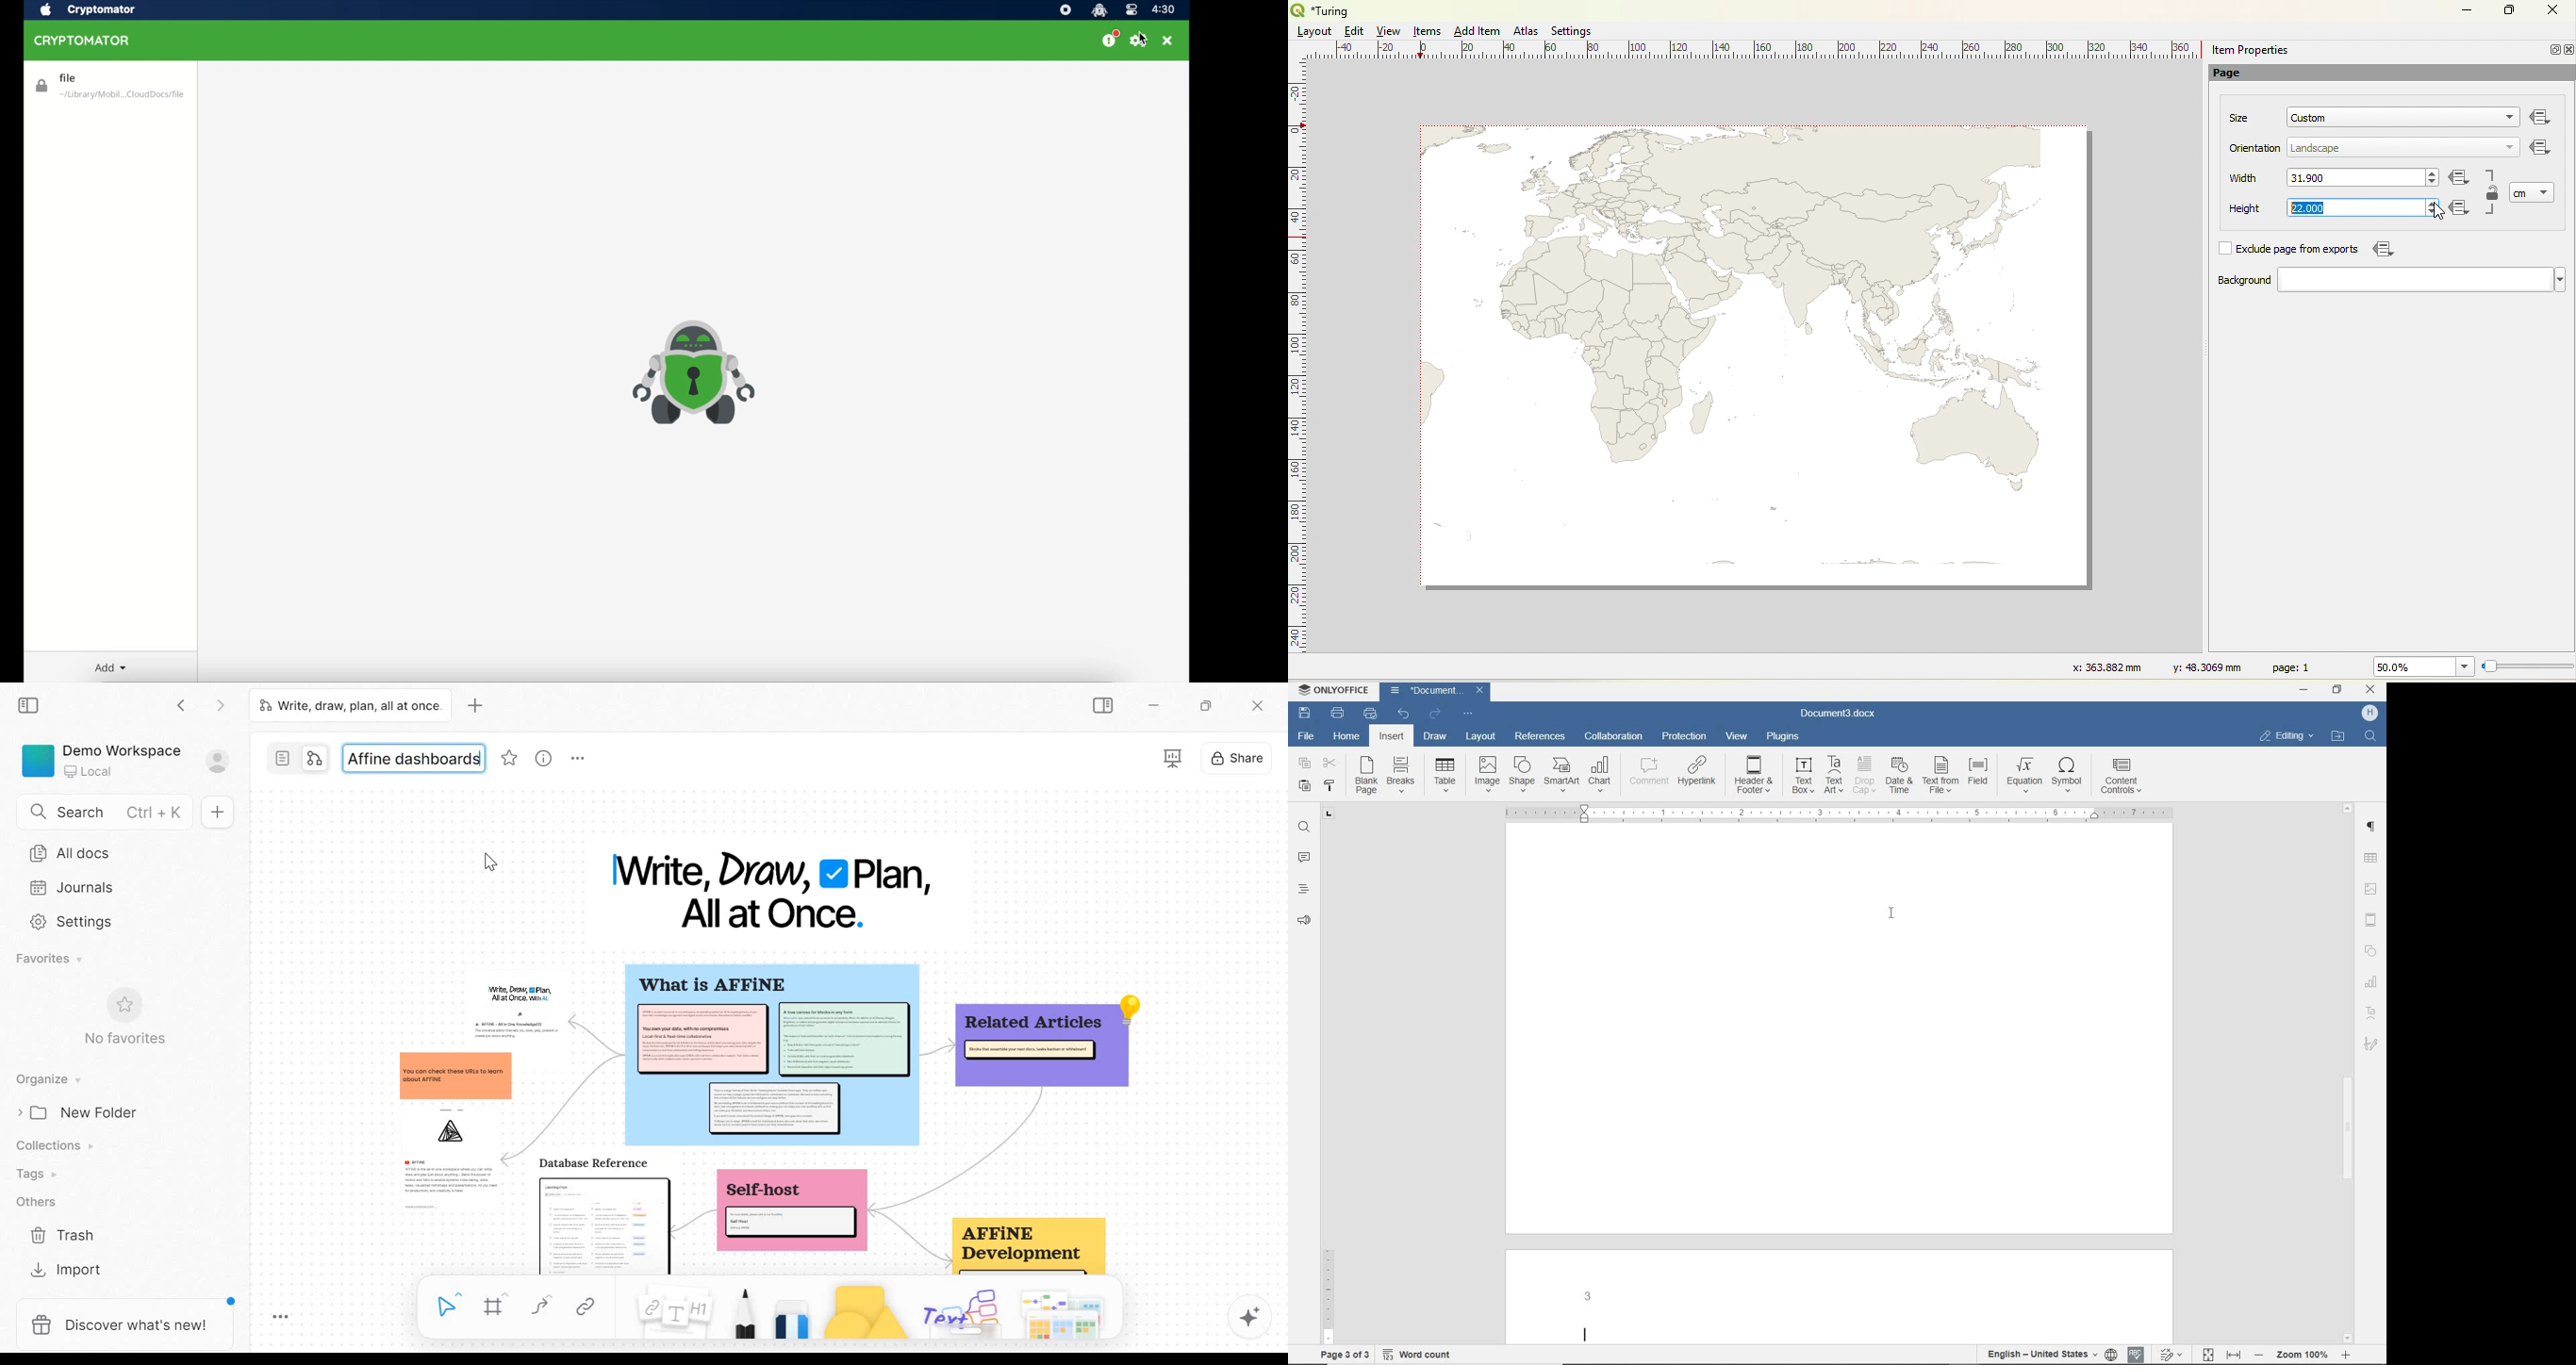 The height and width of the screenshot is (1372, 2576). Describe the element at coordinates (416, 758) in the screenshot. I see `Affine dashboards` at that location.